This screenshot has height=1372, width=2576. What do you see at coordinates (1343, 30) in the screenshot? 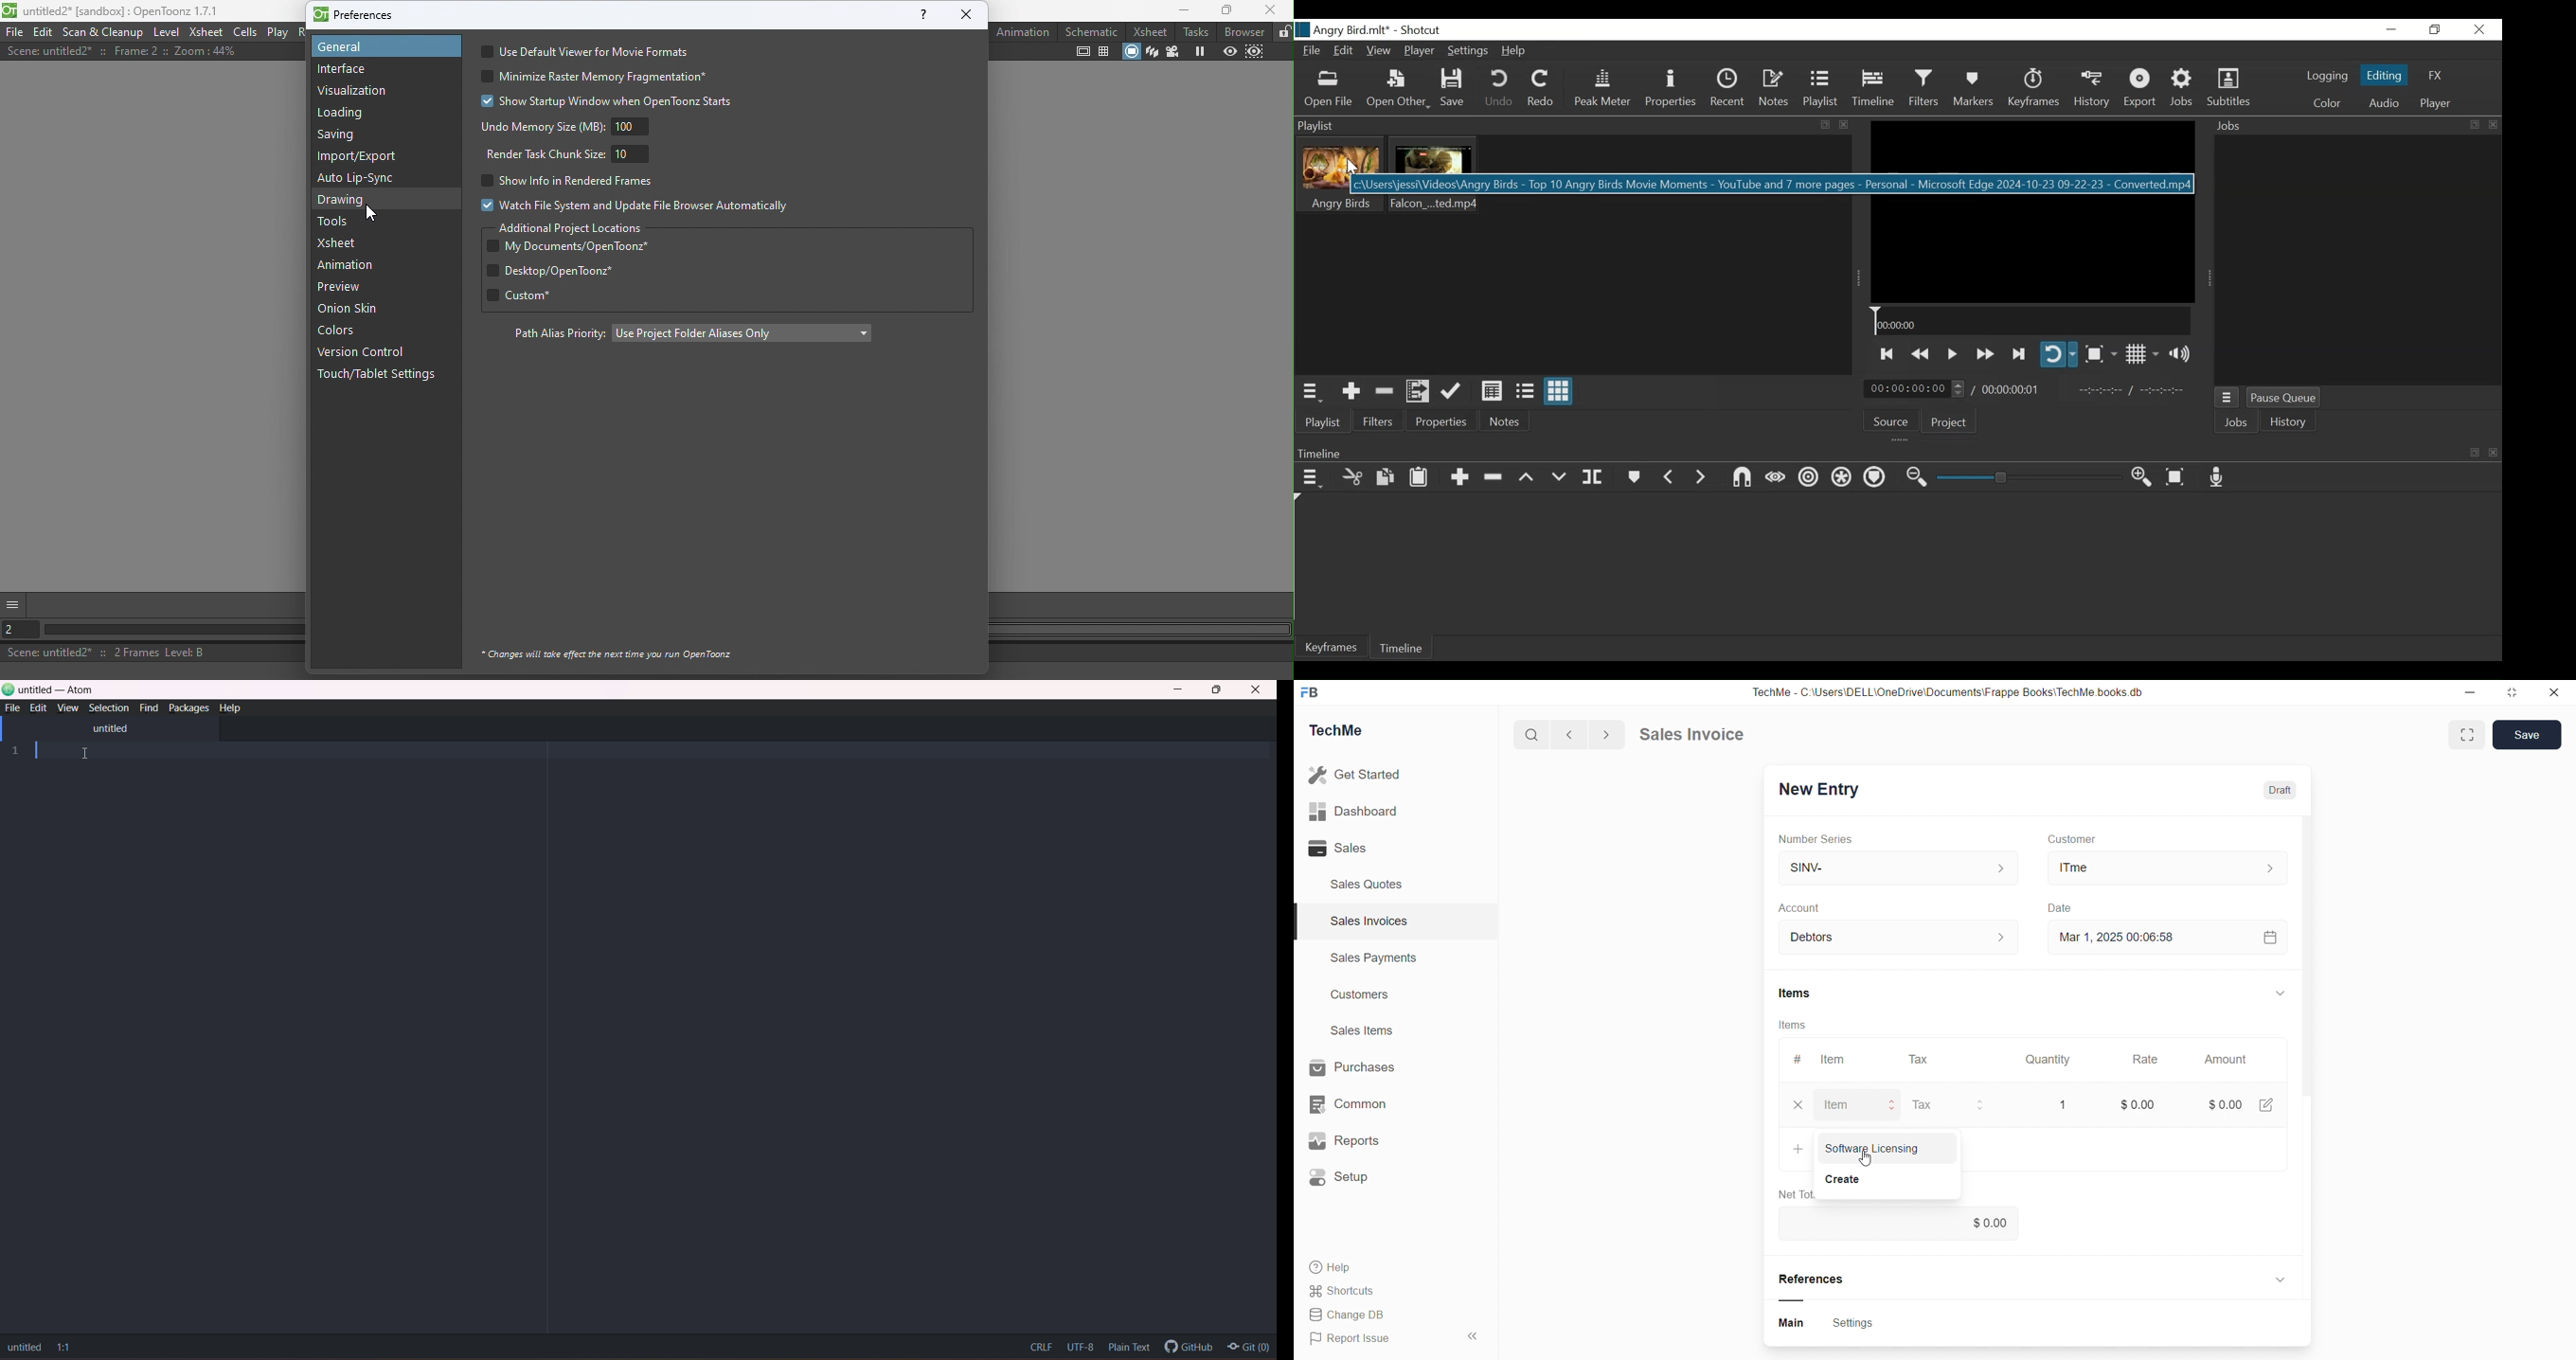
I see `File Name` at bounding box center [1343, 30].